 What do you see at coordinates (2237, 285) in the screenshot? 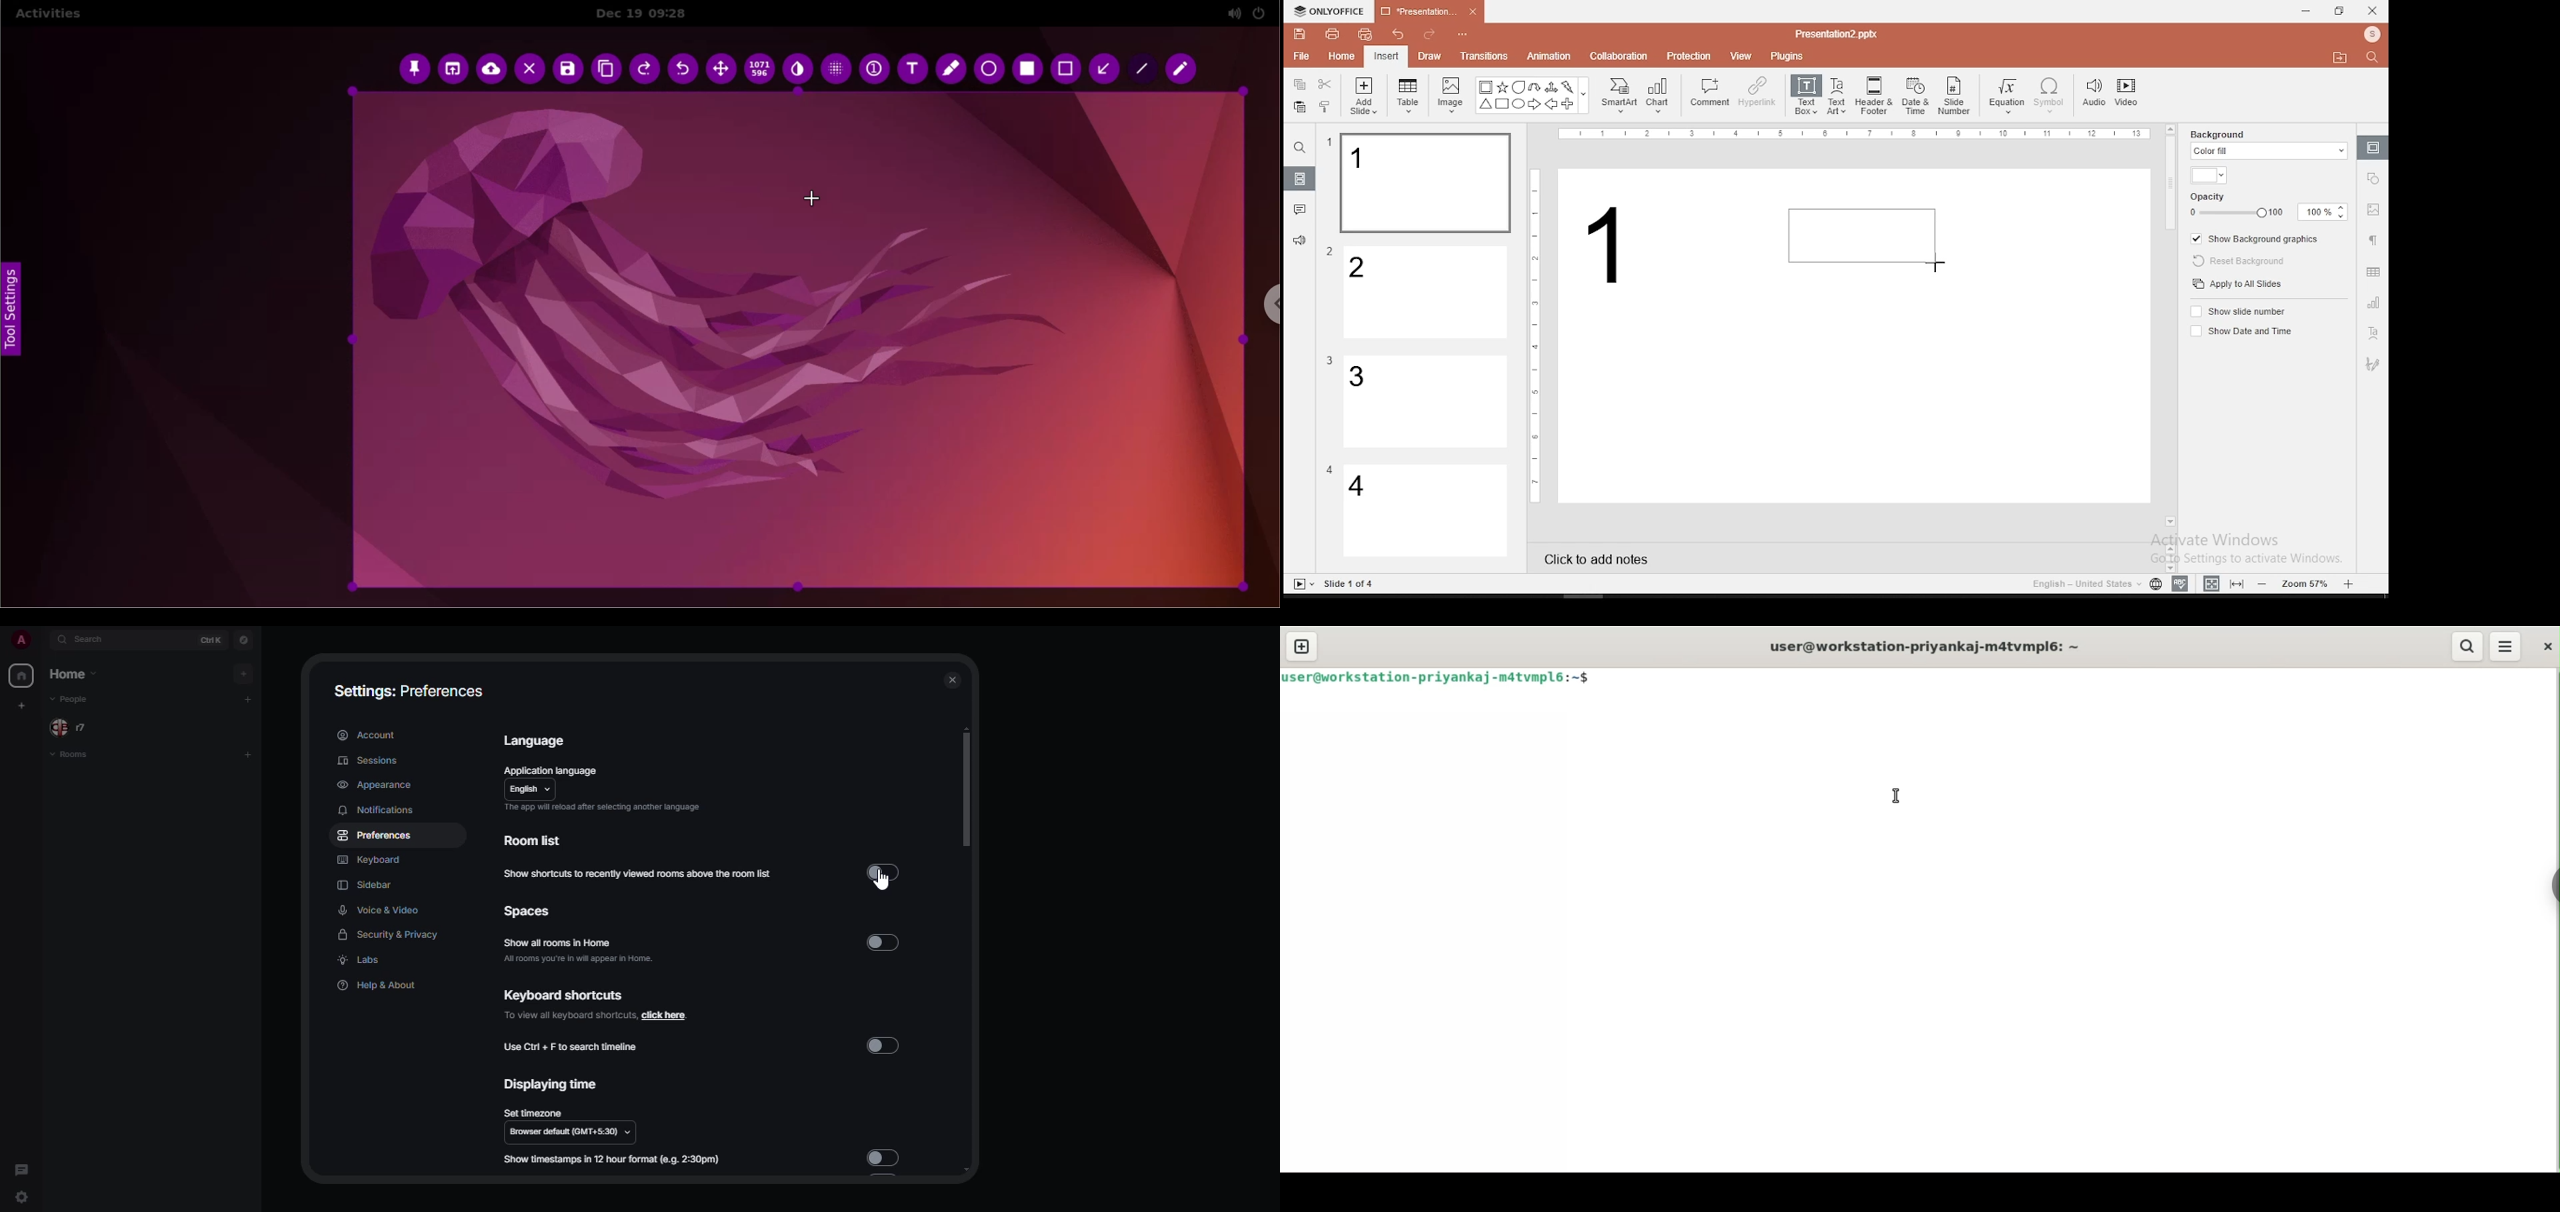
I see `apply to all slides` at bounding box center [2237, 285].